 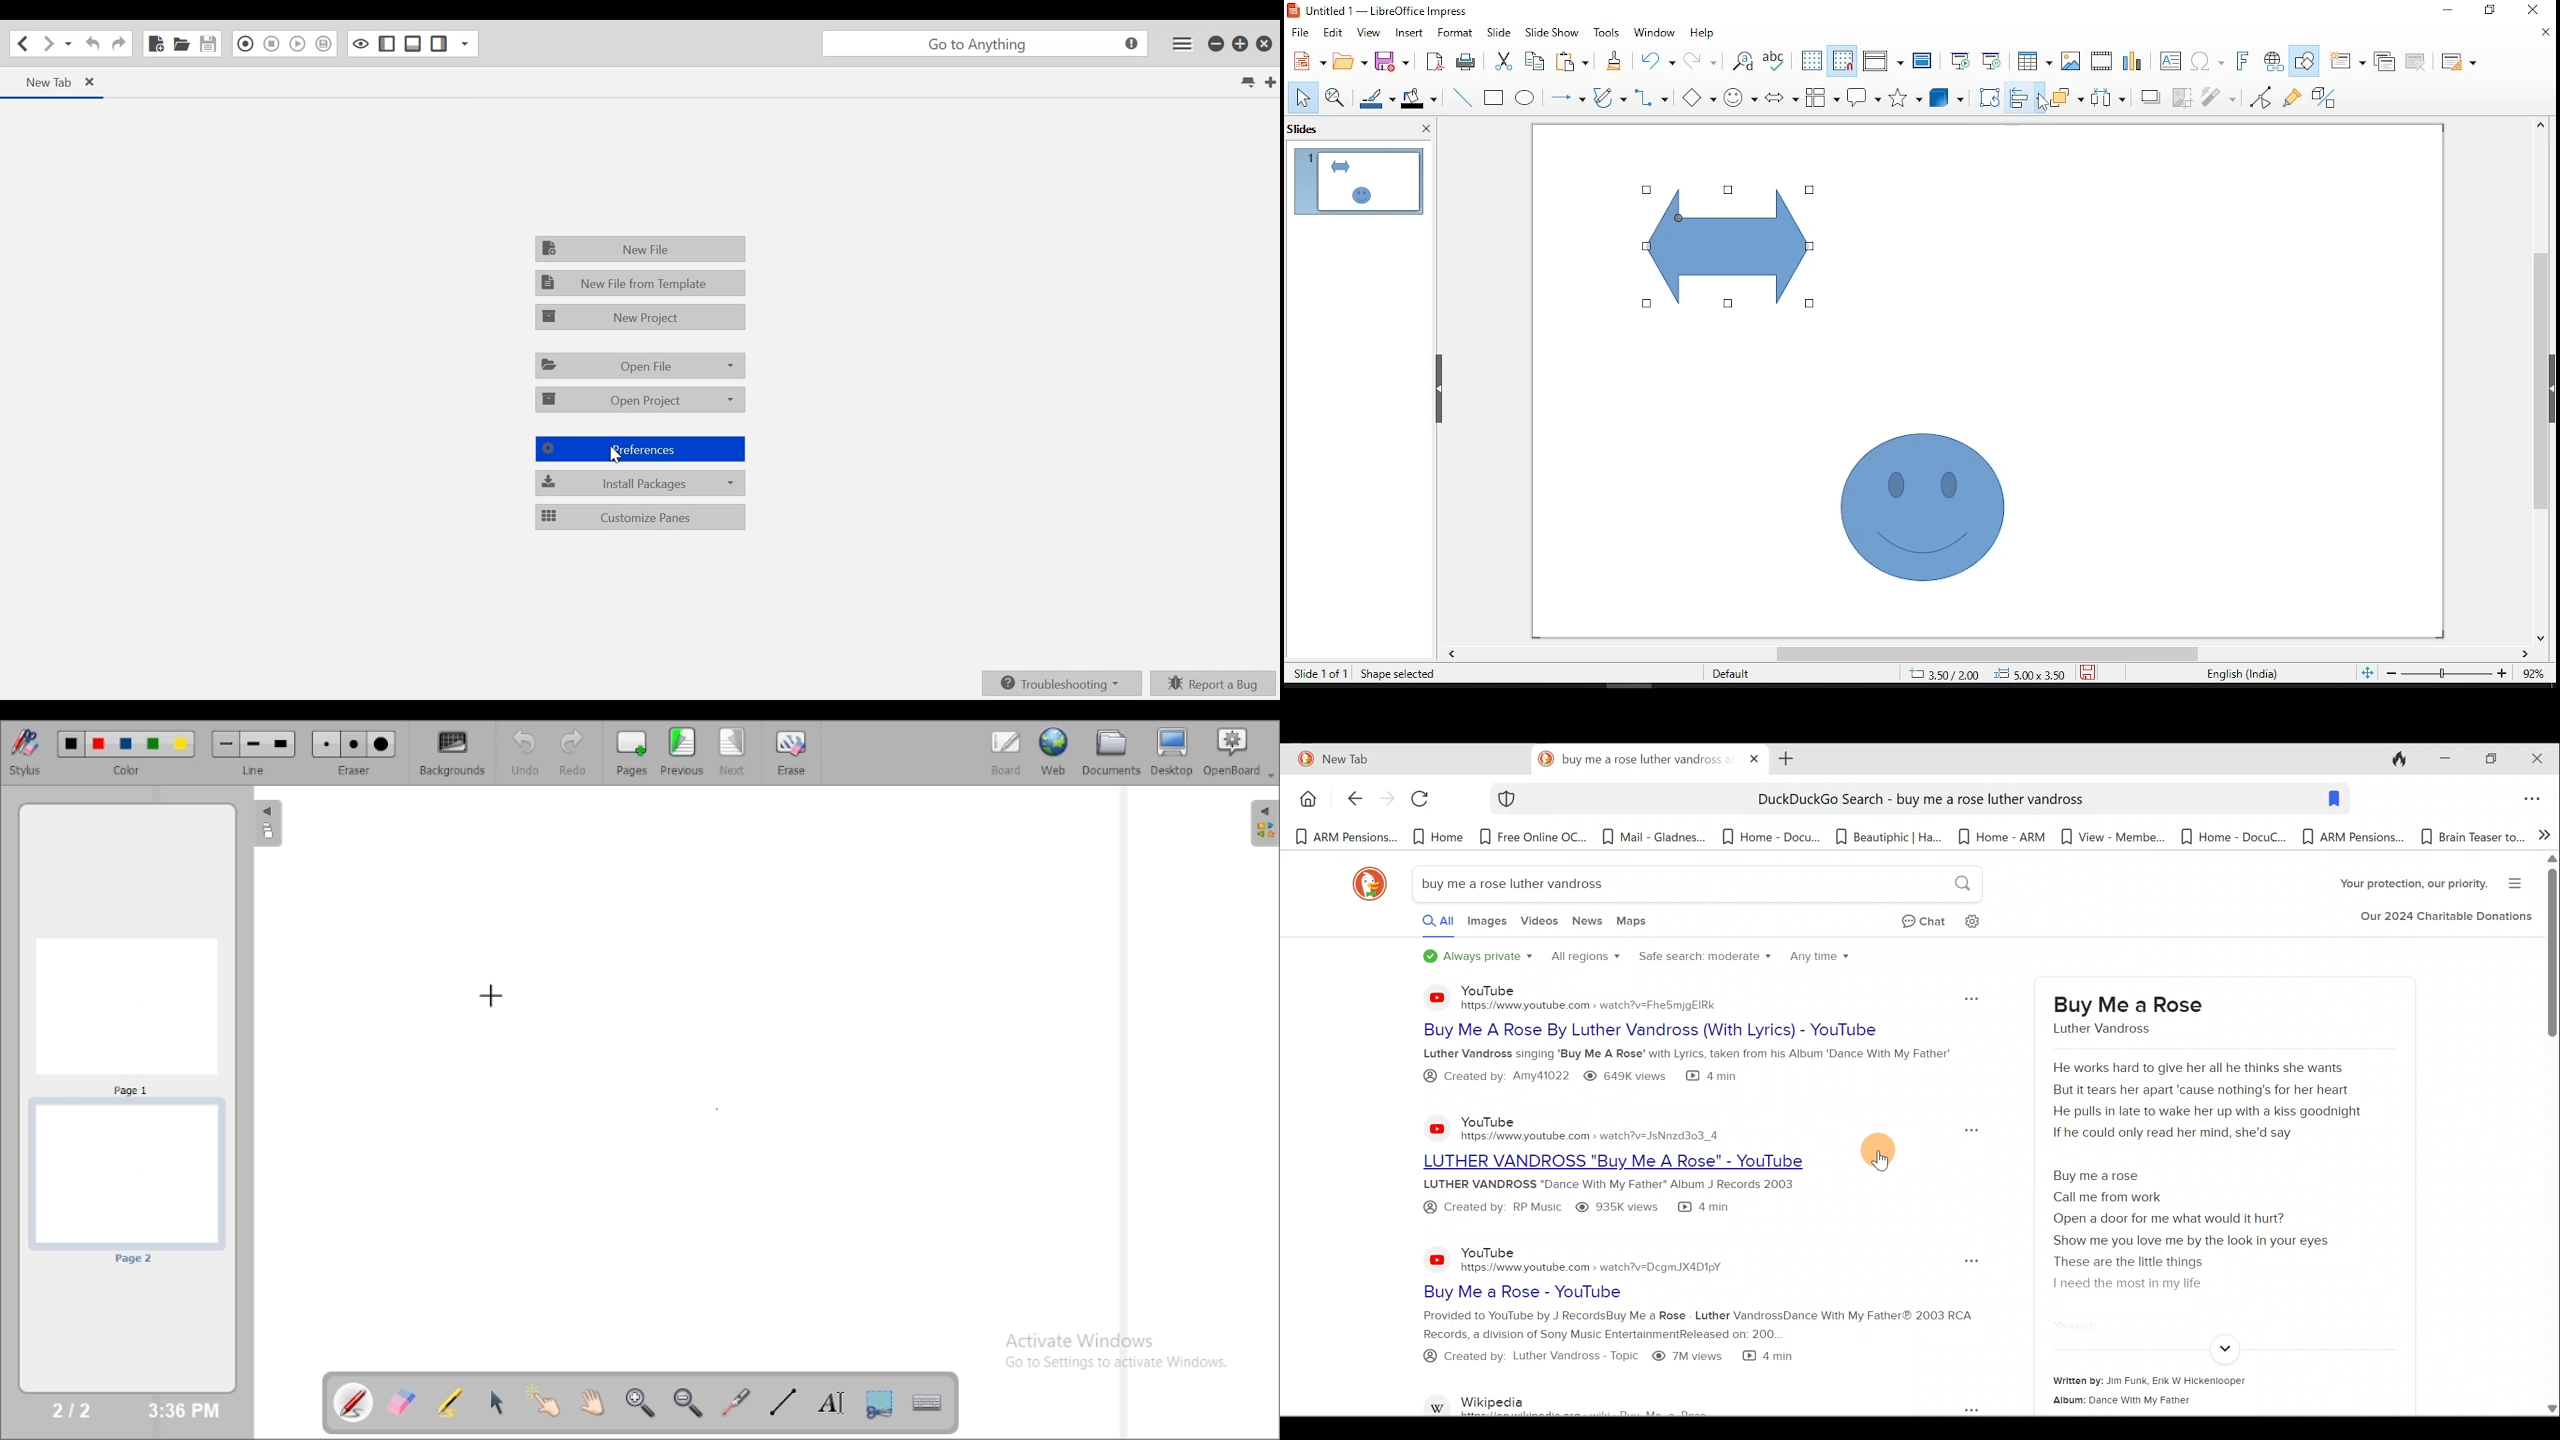 I want to click on show gluepoint functions, so click(x=2292, y=97).